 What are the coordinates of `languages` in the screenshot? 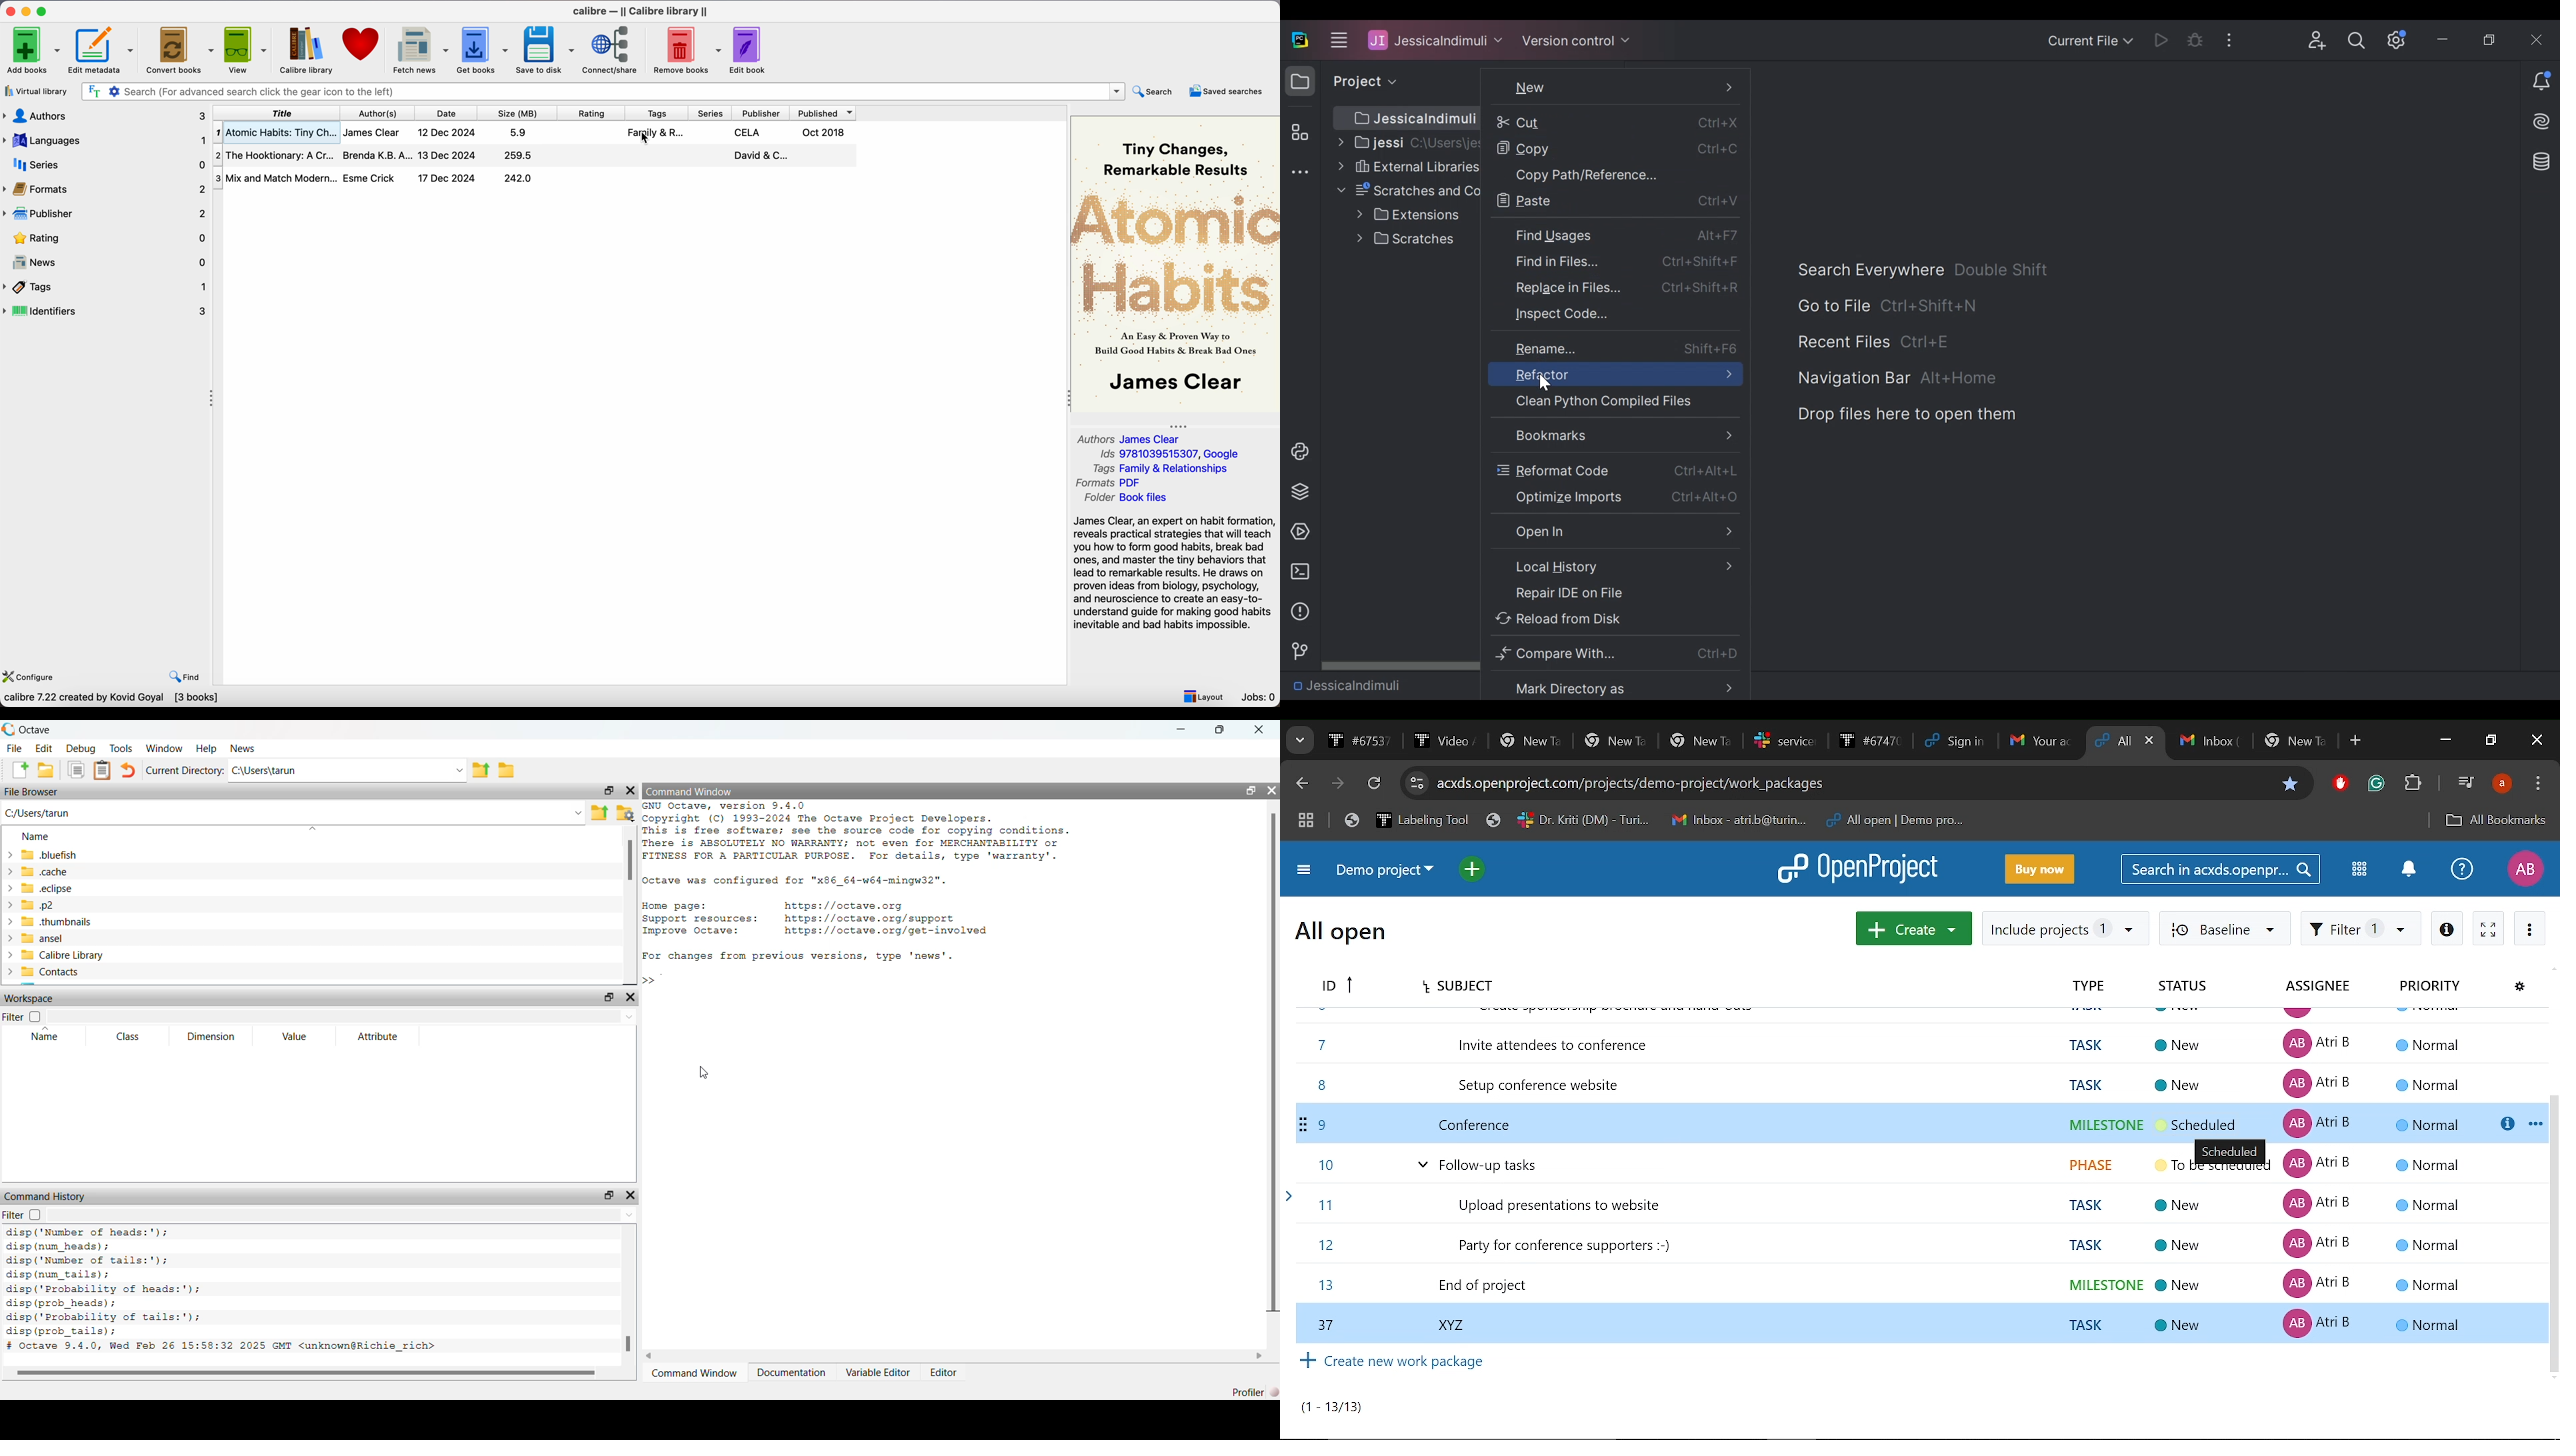 It's located at (105, 140).